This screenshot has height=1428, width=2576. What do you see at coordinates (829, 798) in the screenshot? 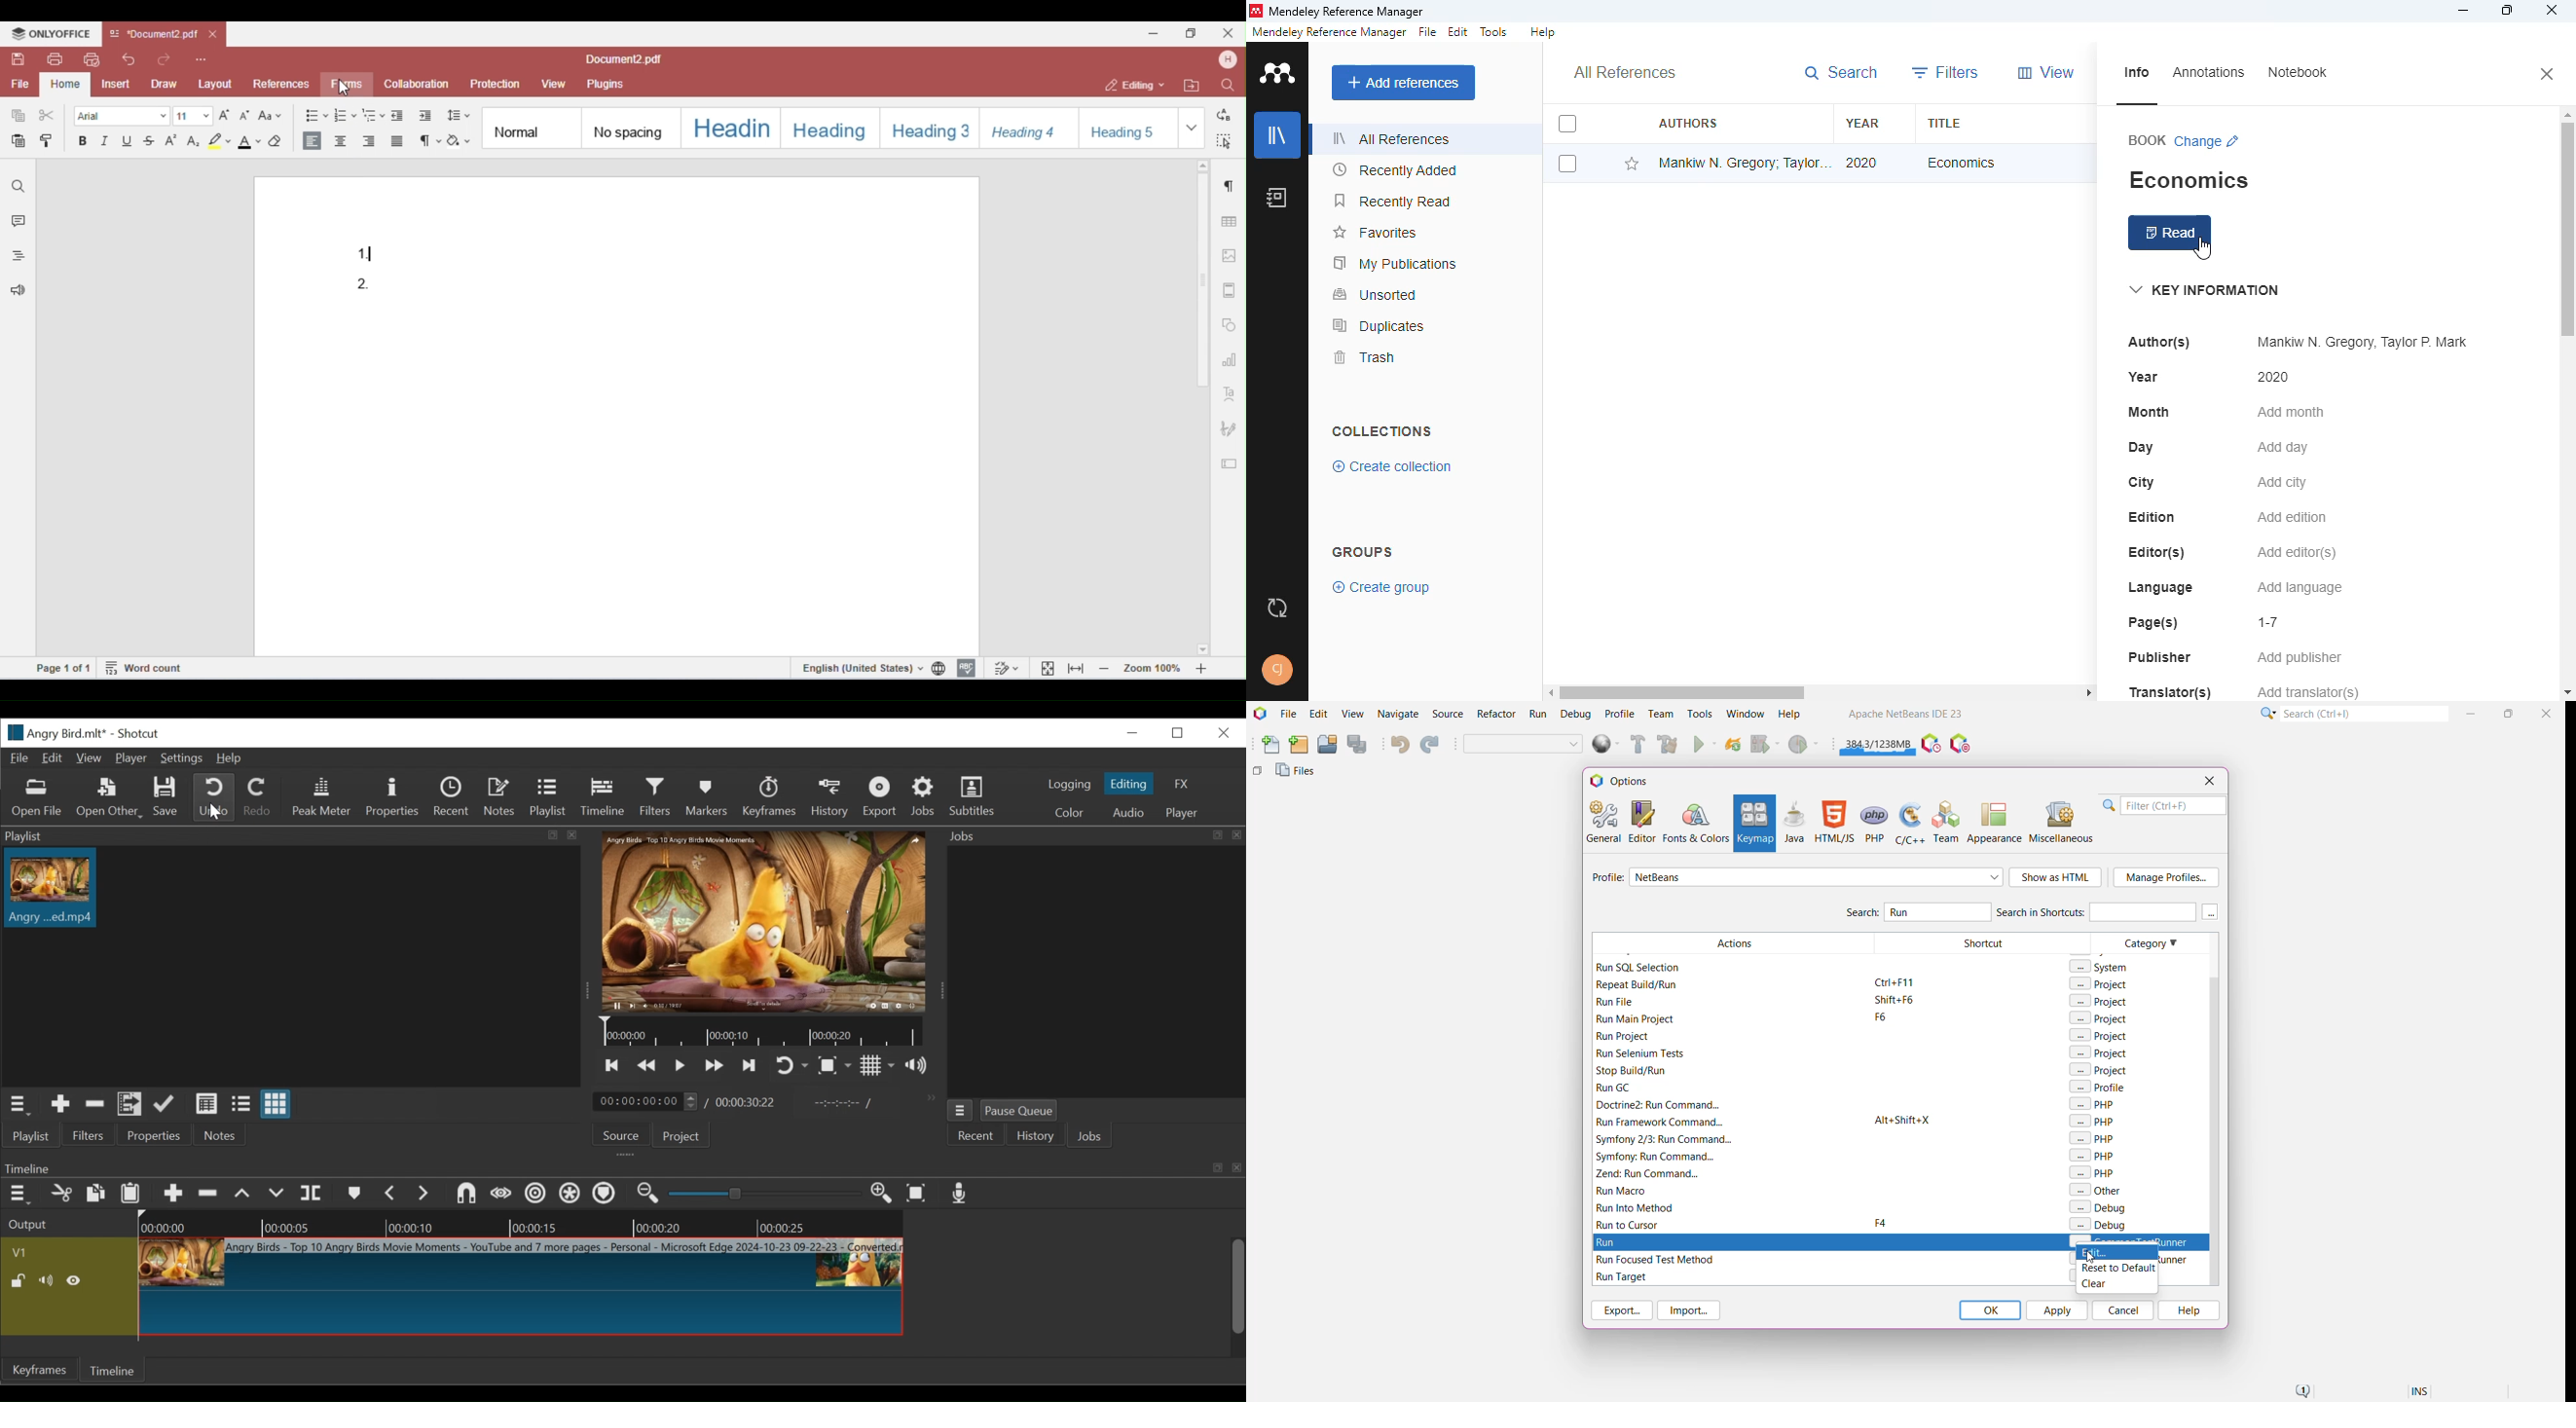
I see `History` at bounding box center [829, 798].